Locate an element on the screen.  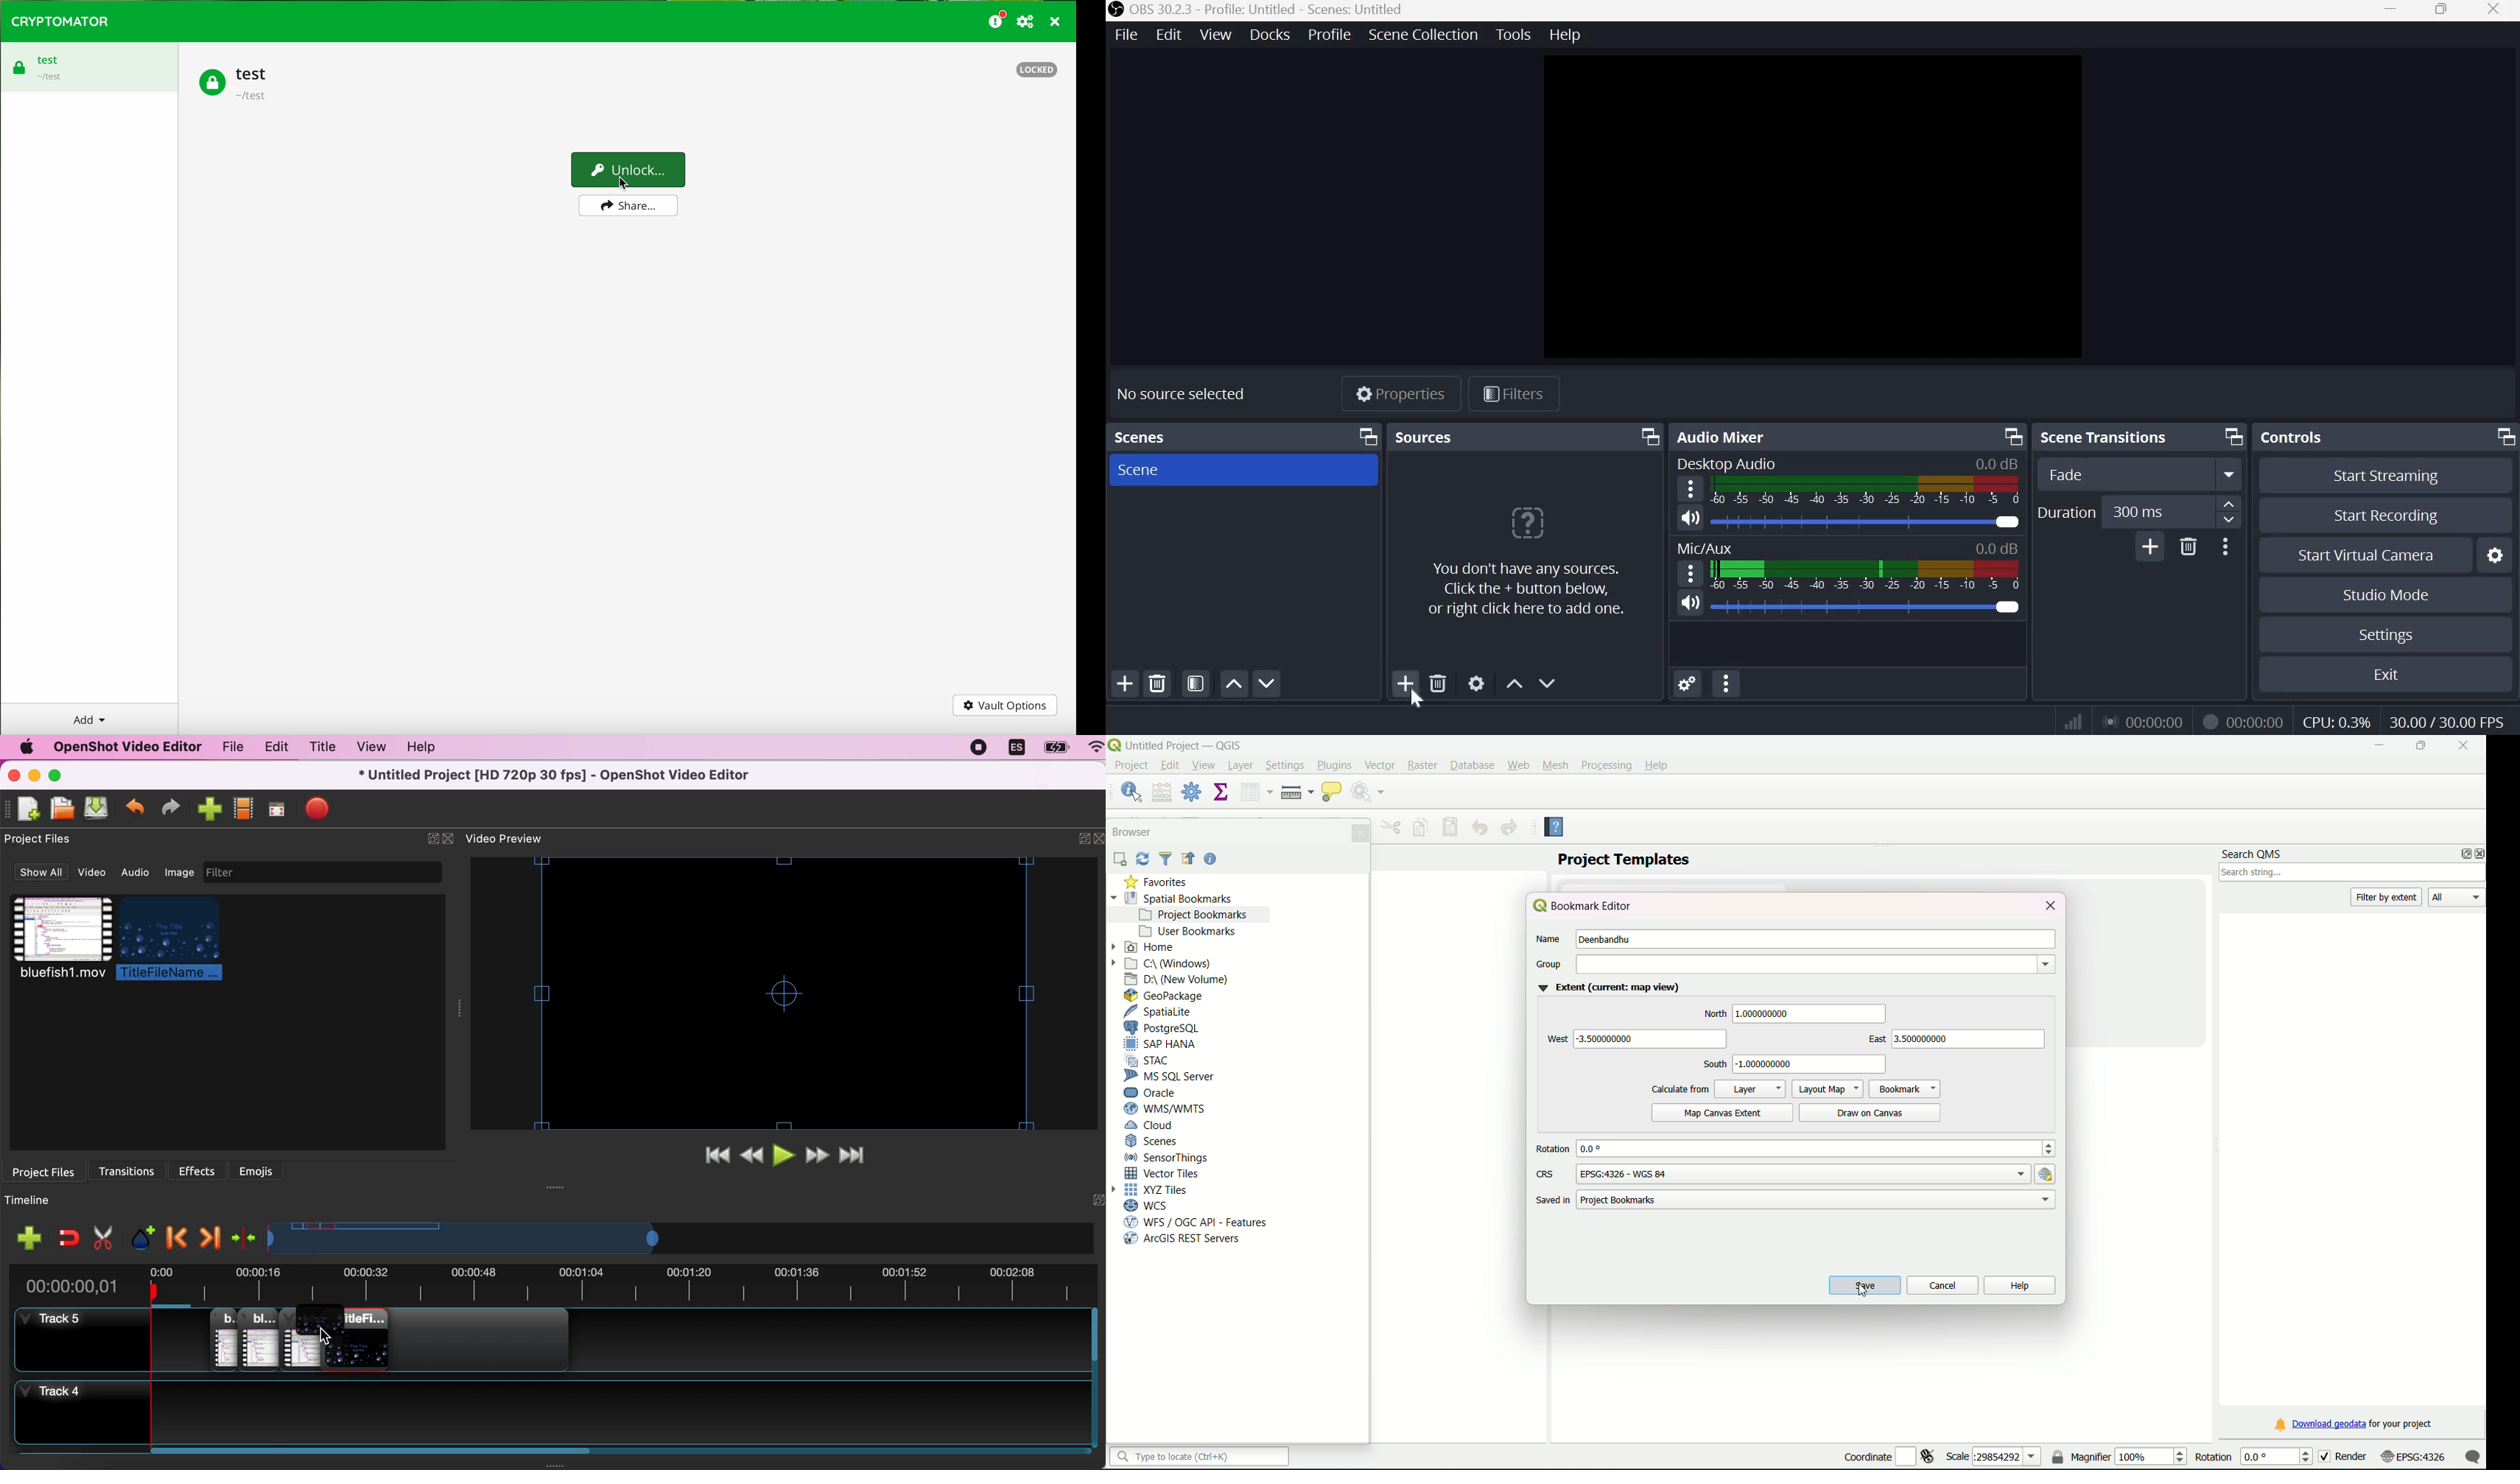
filter is located at coordinates (333, 872).